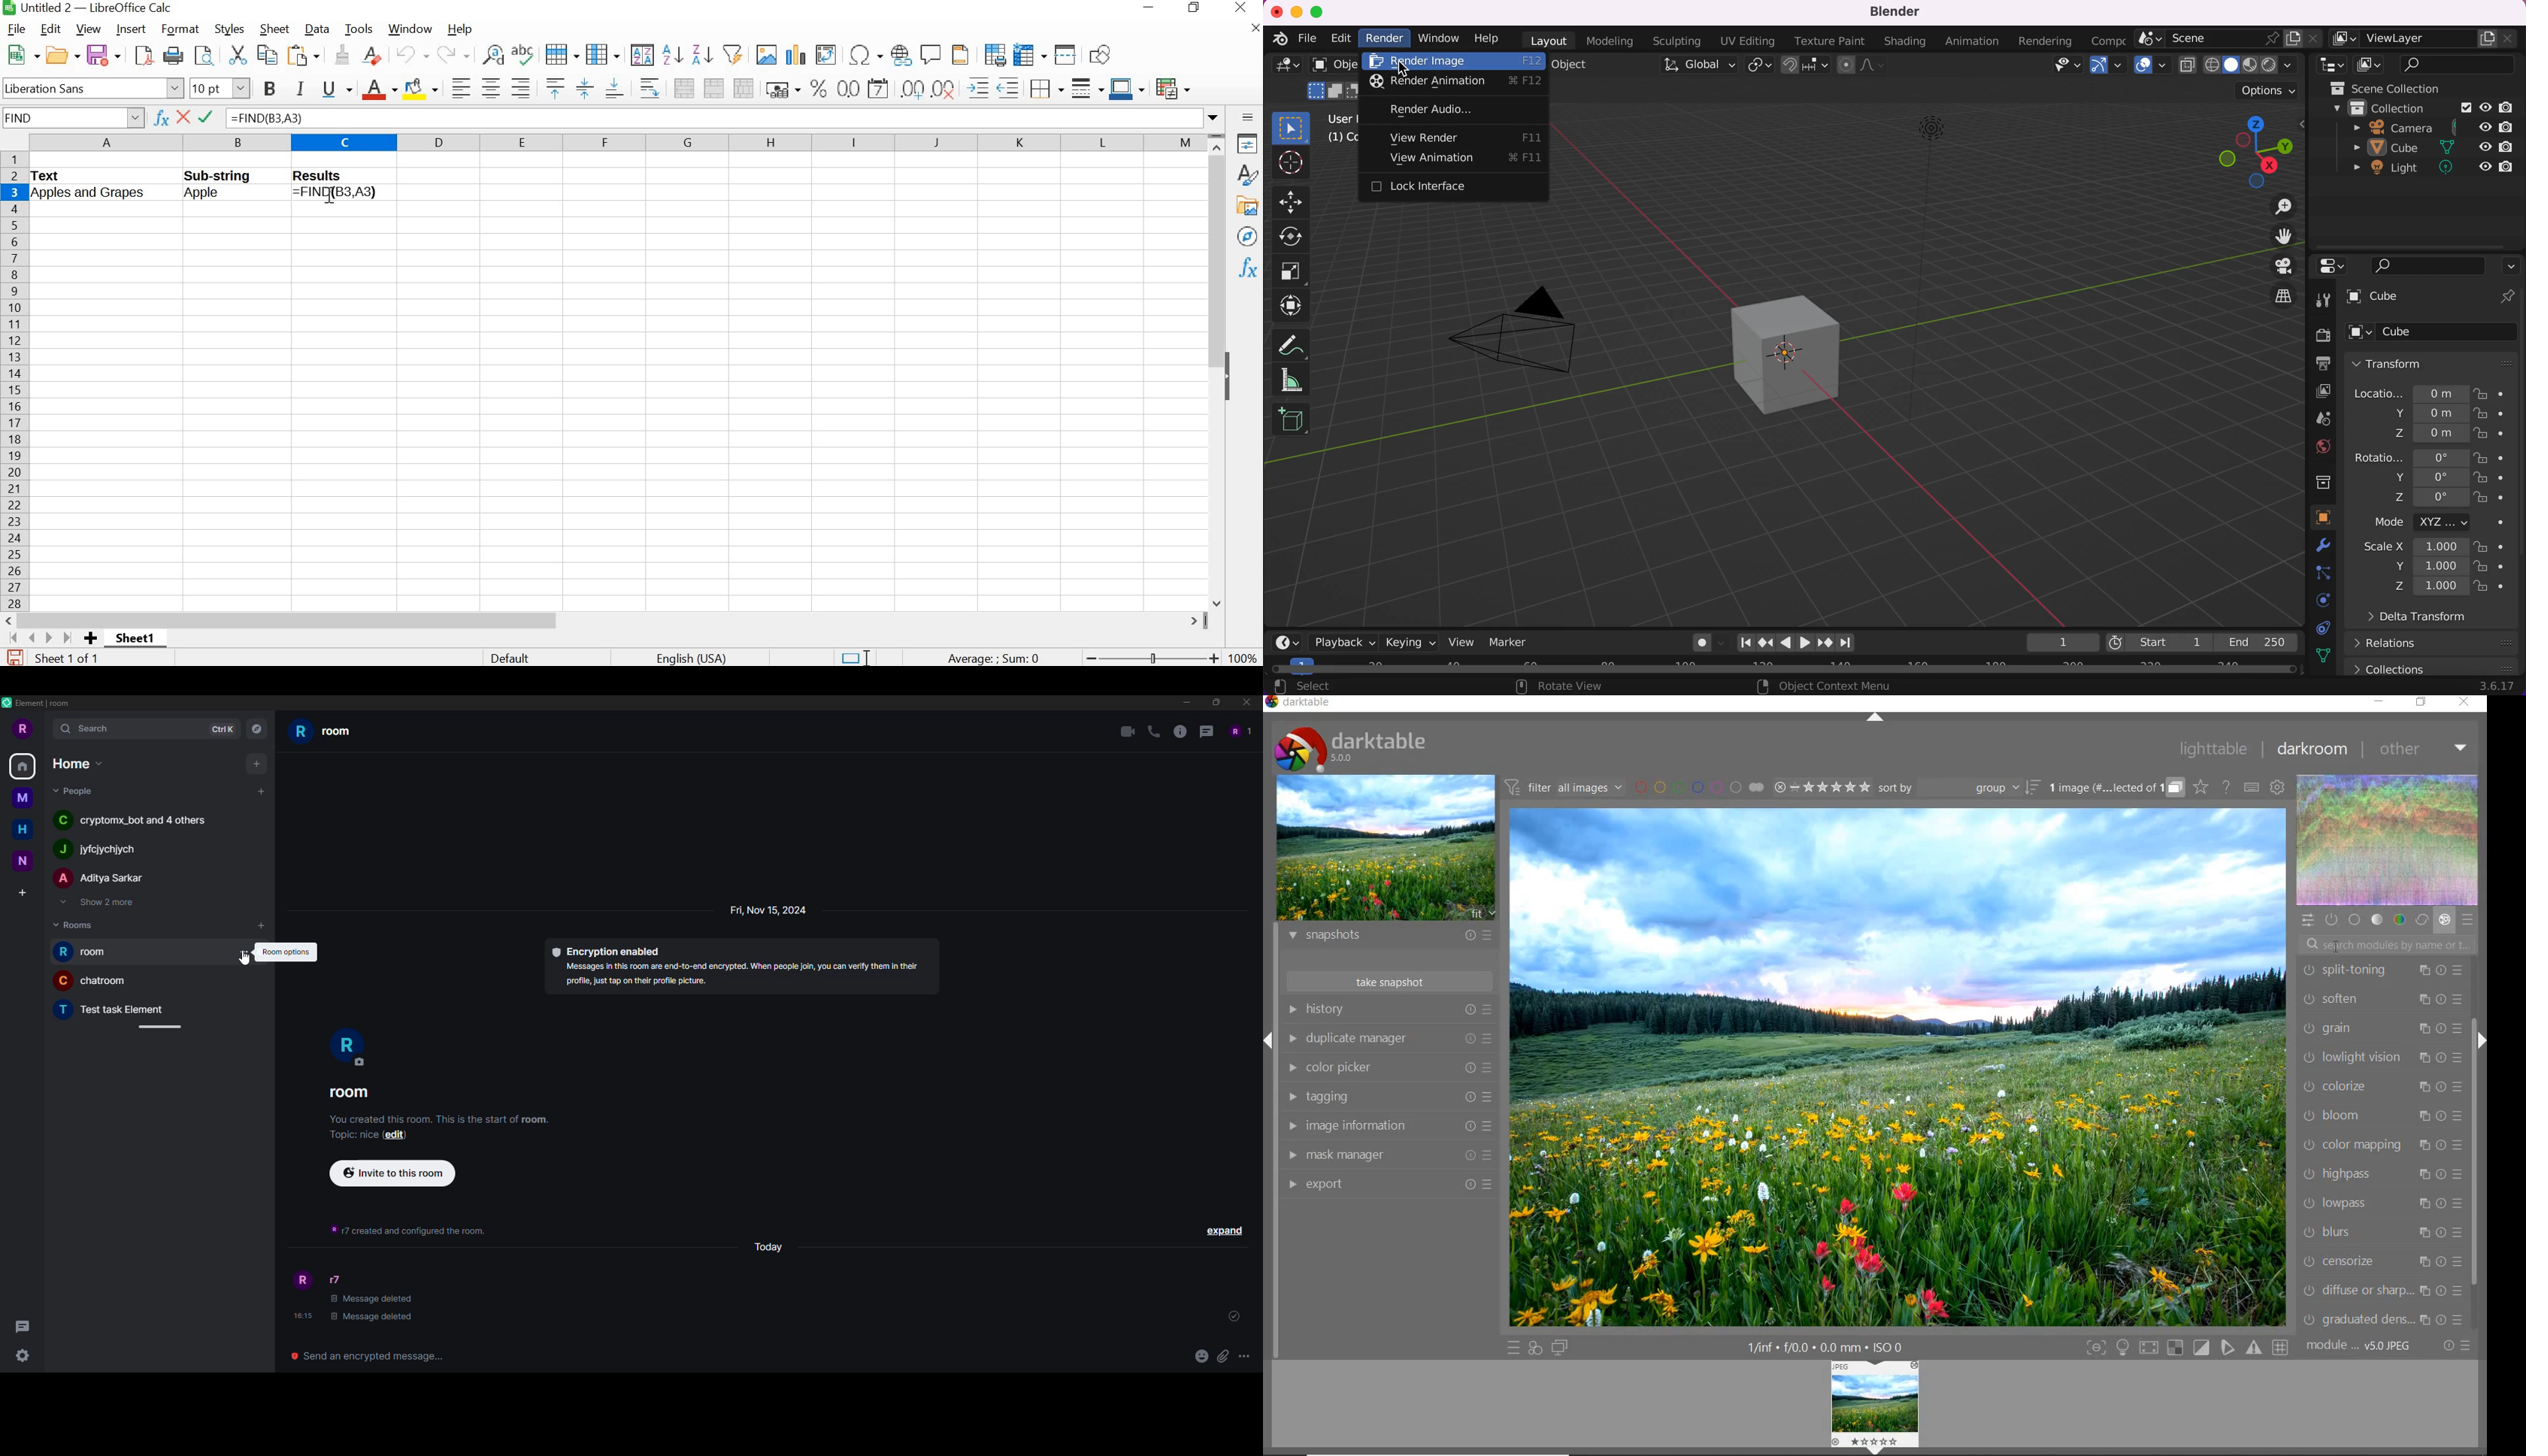 This screenshot has height=1456, width=2548. I want to click on r, so click(21, 730).